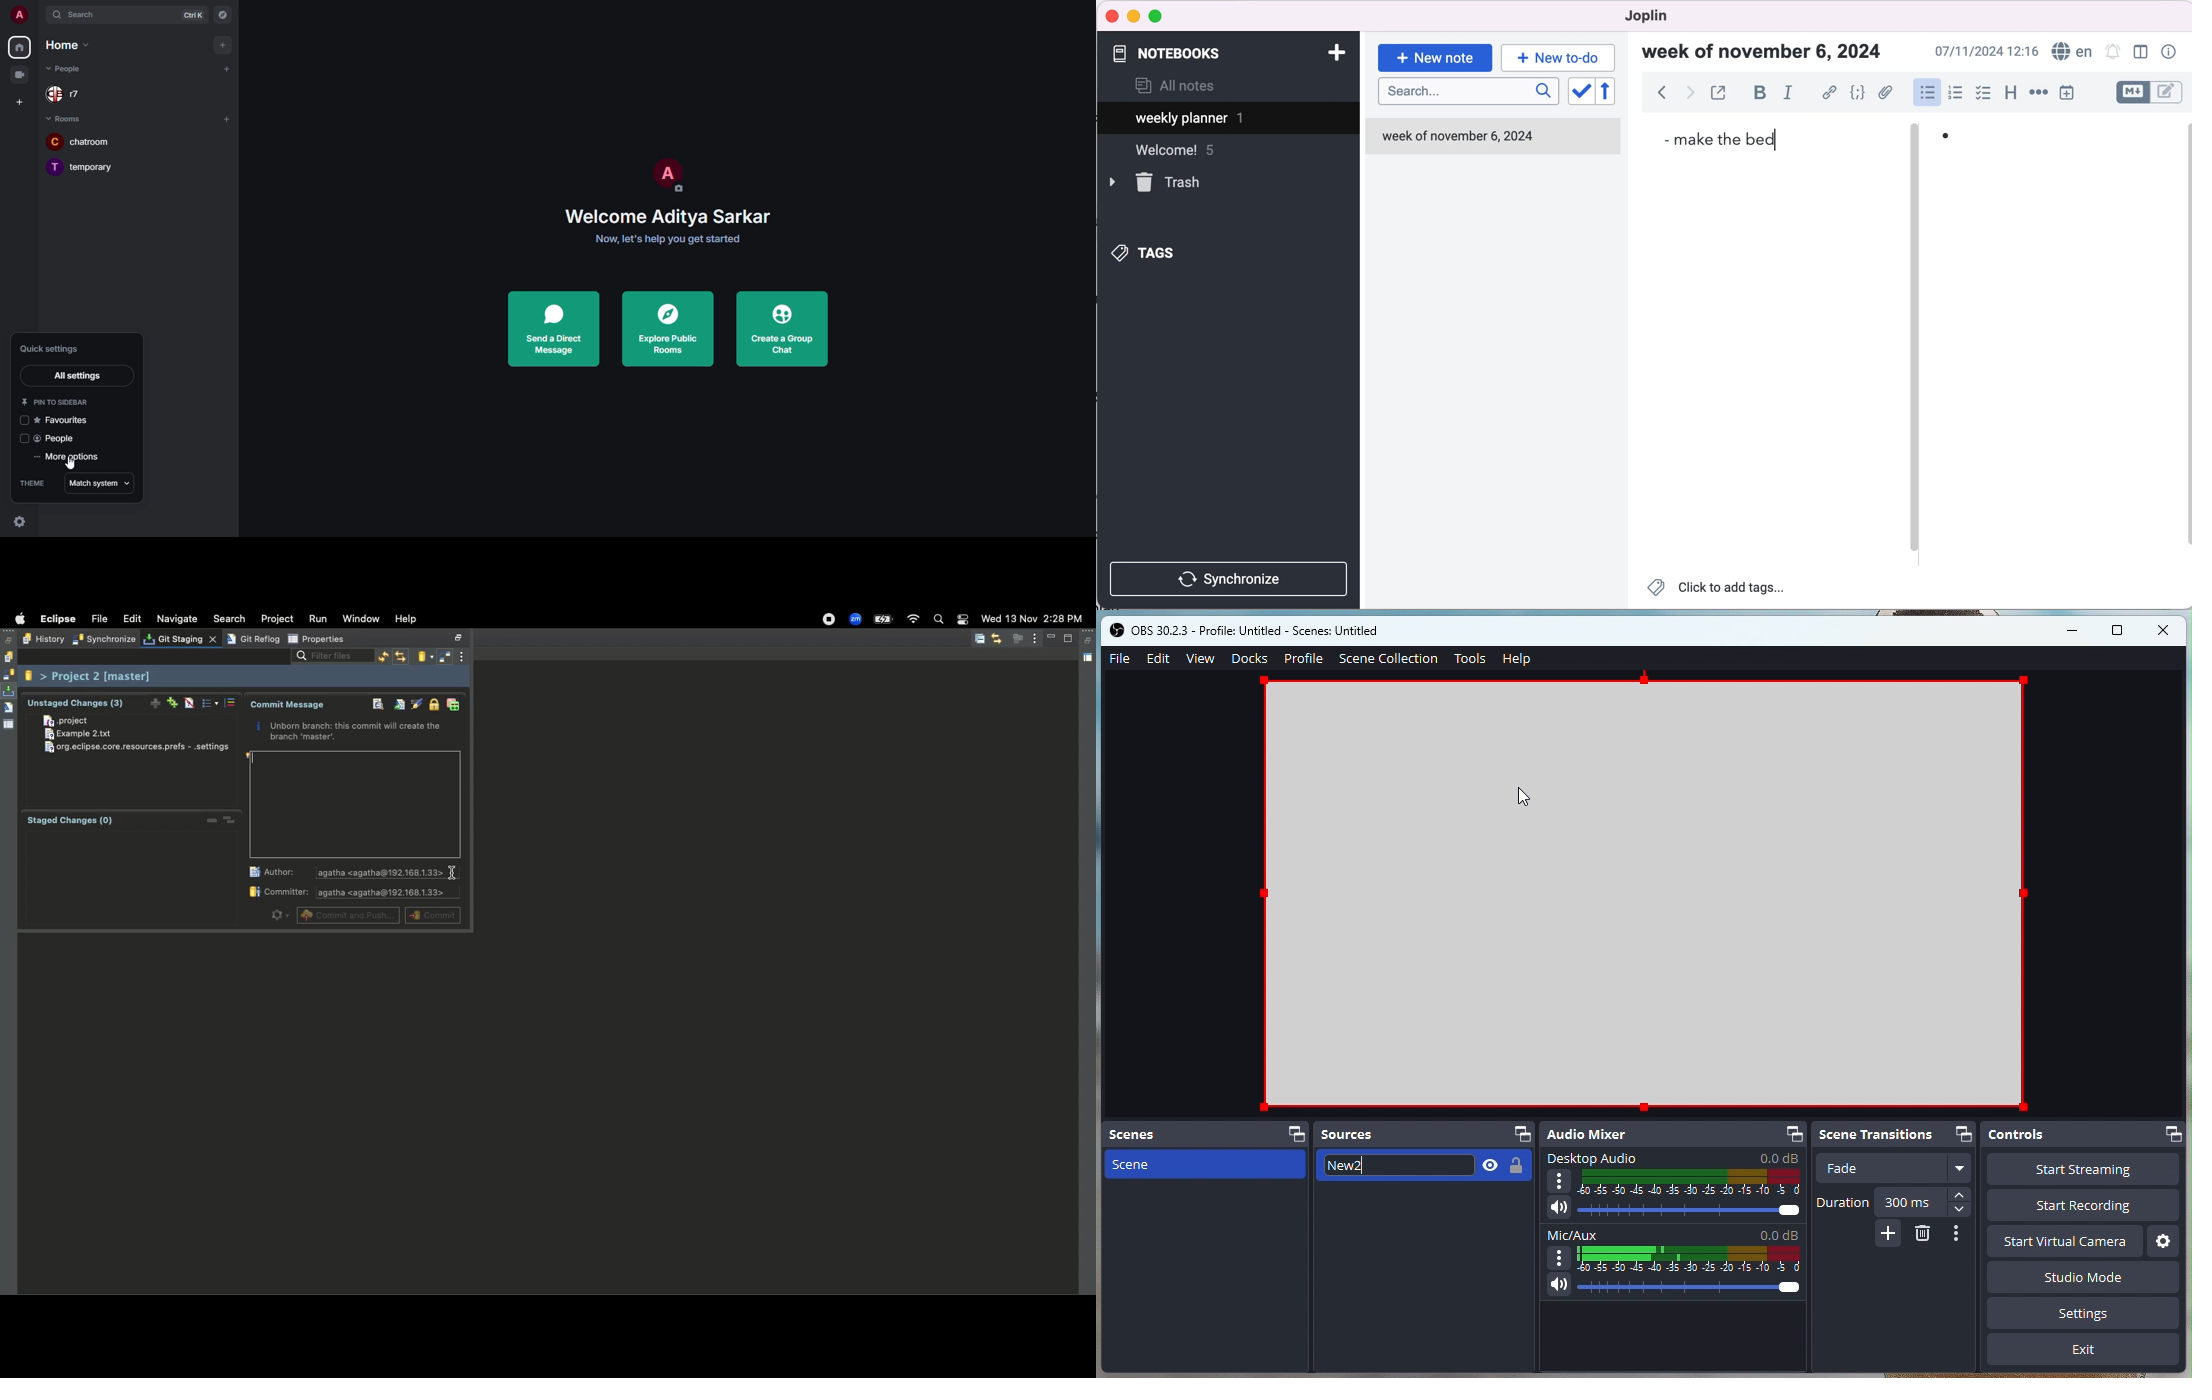  What do you see at coordinates (1615, 93) in the screenshot?
I see `reverse sort order` at bounding box center [1615, 93].